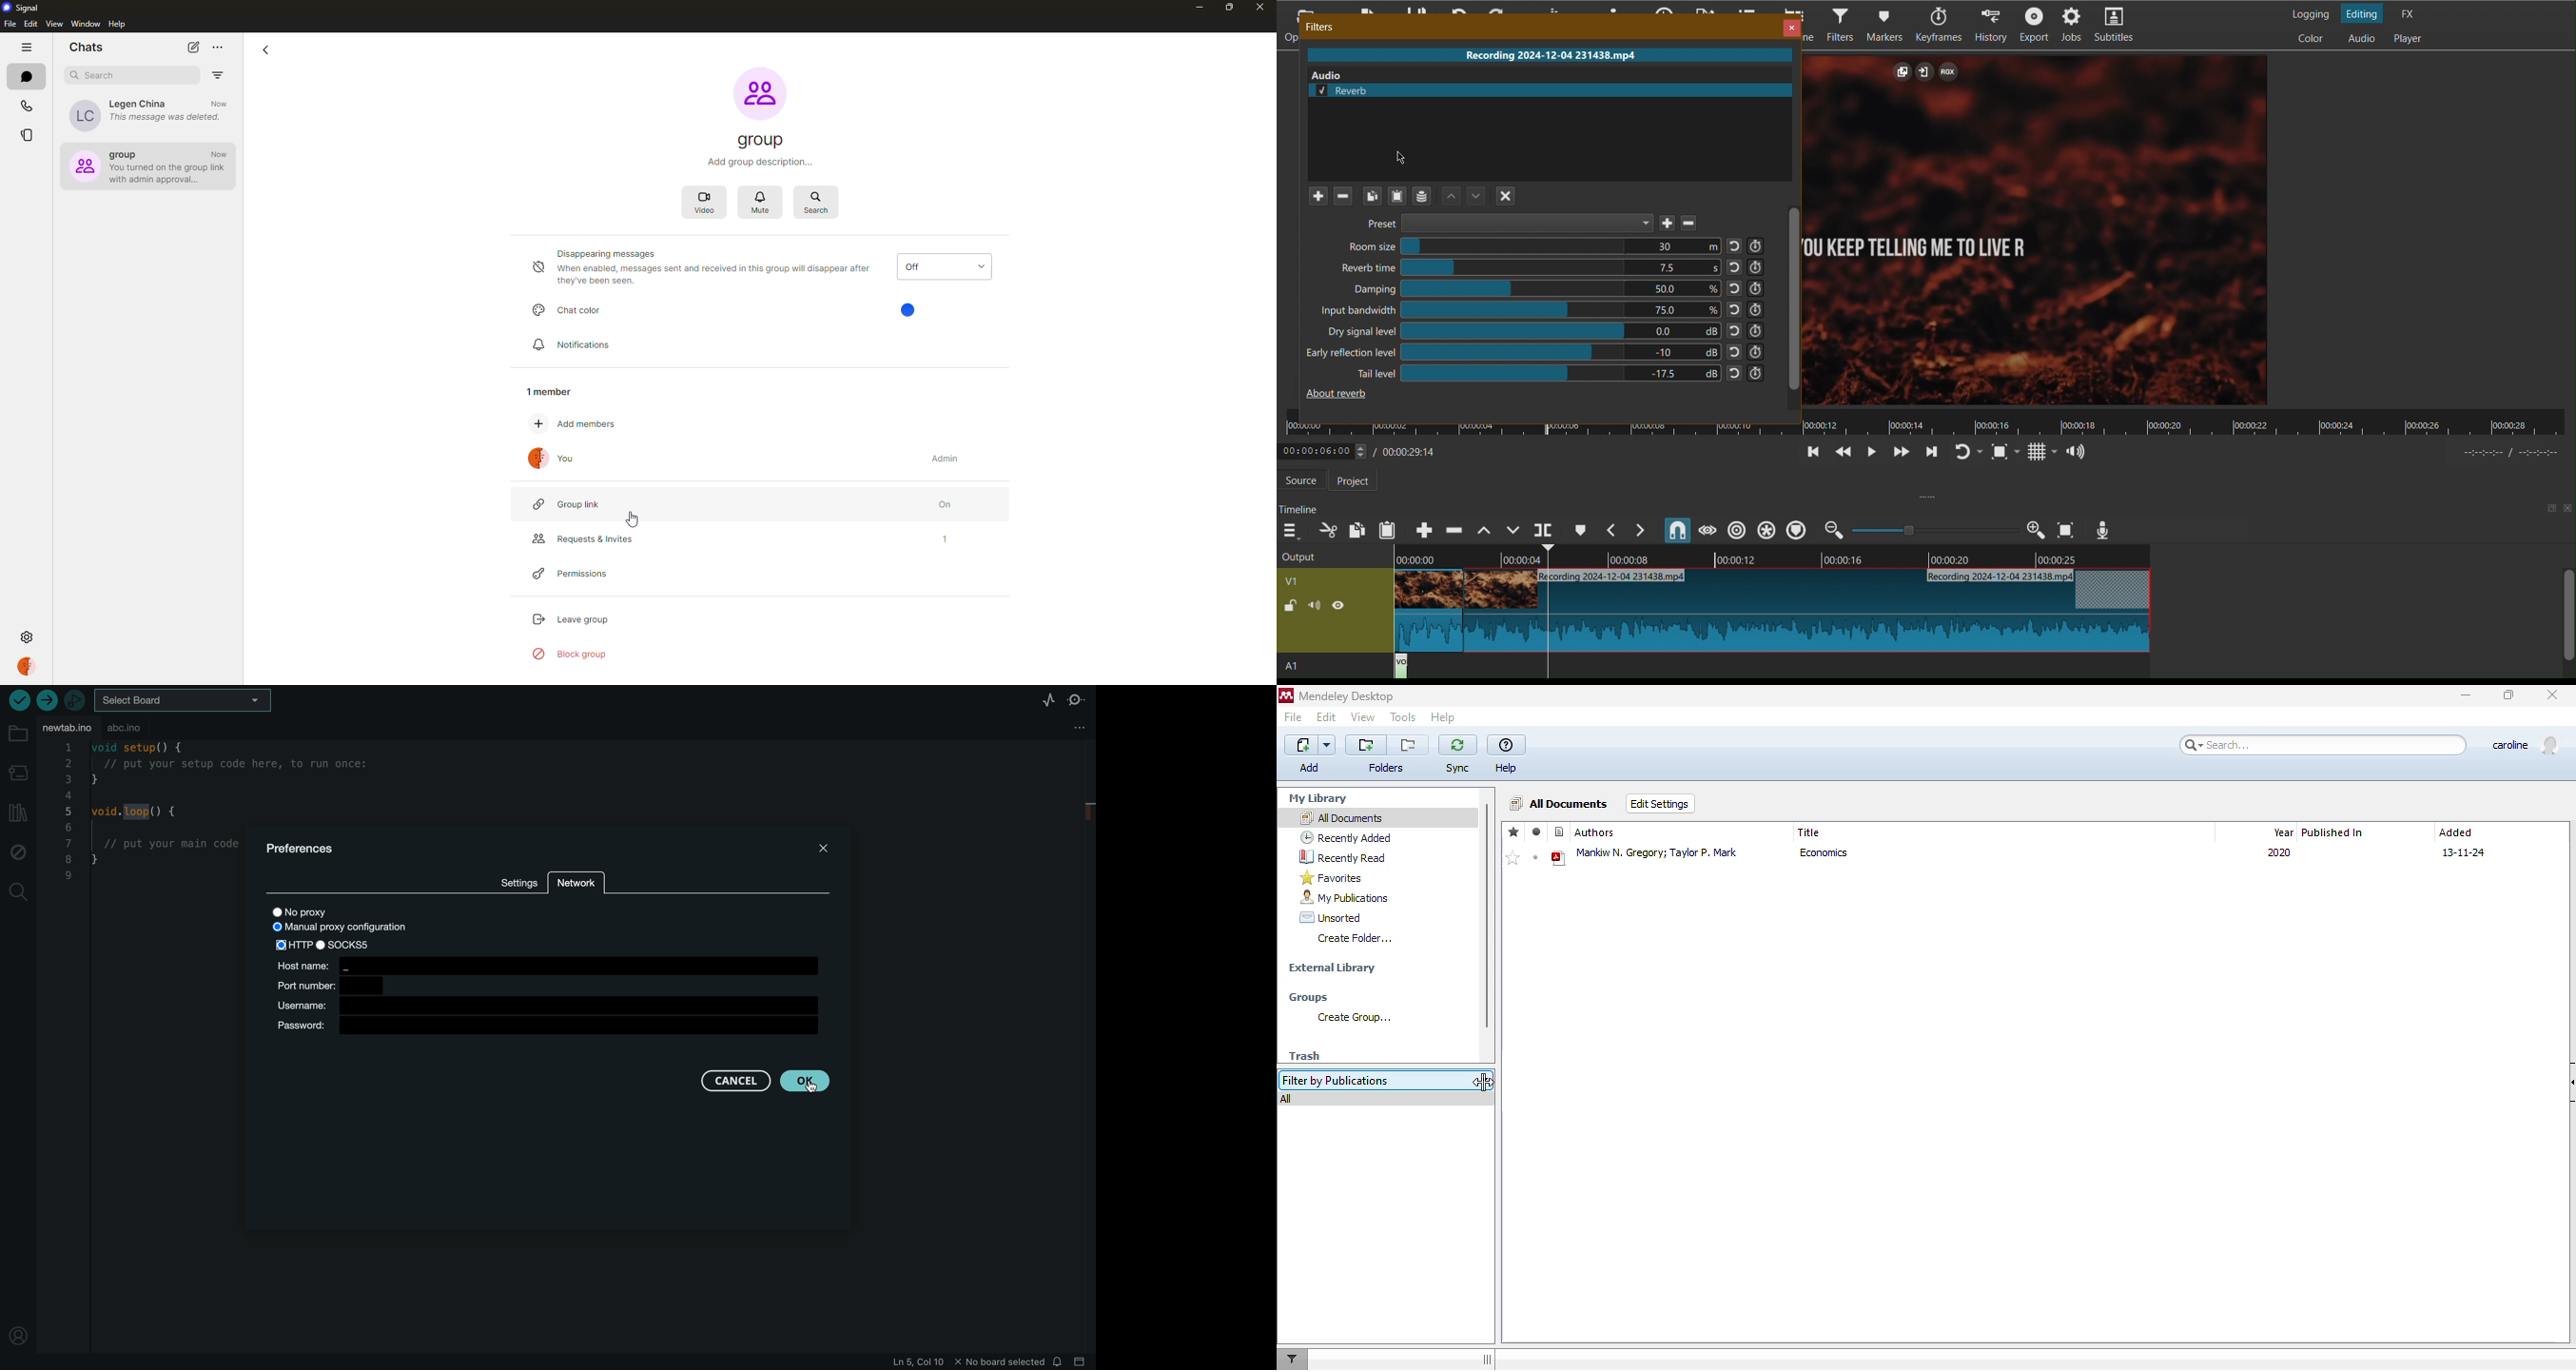  I want to click on search, so click(818, 202).